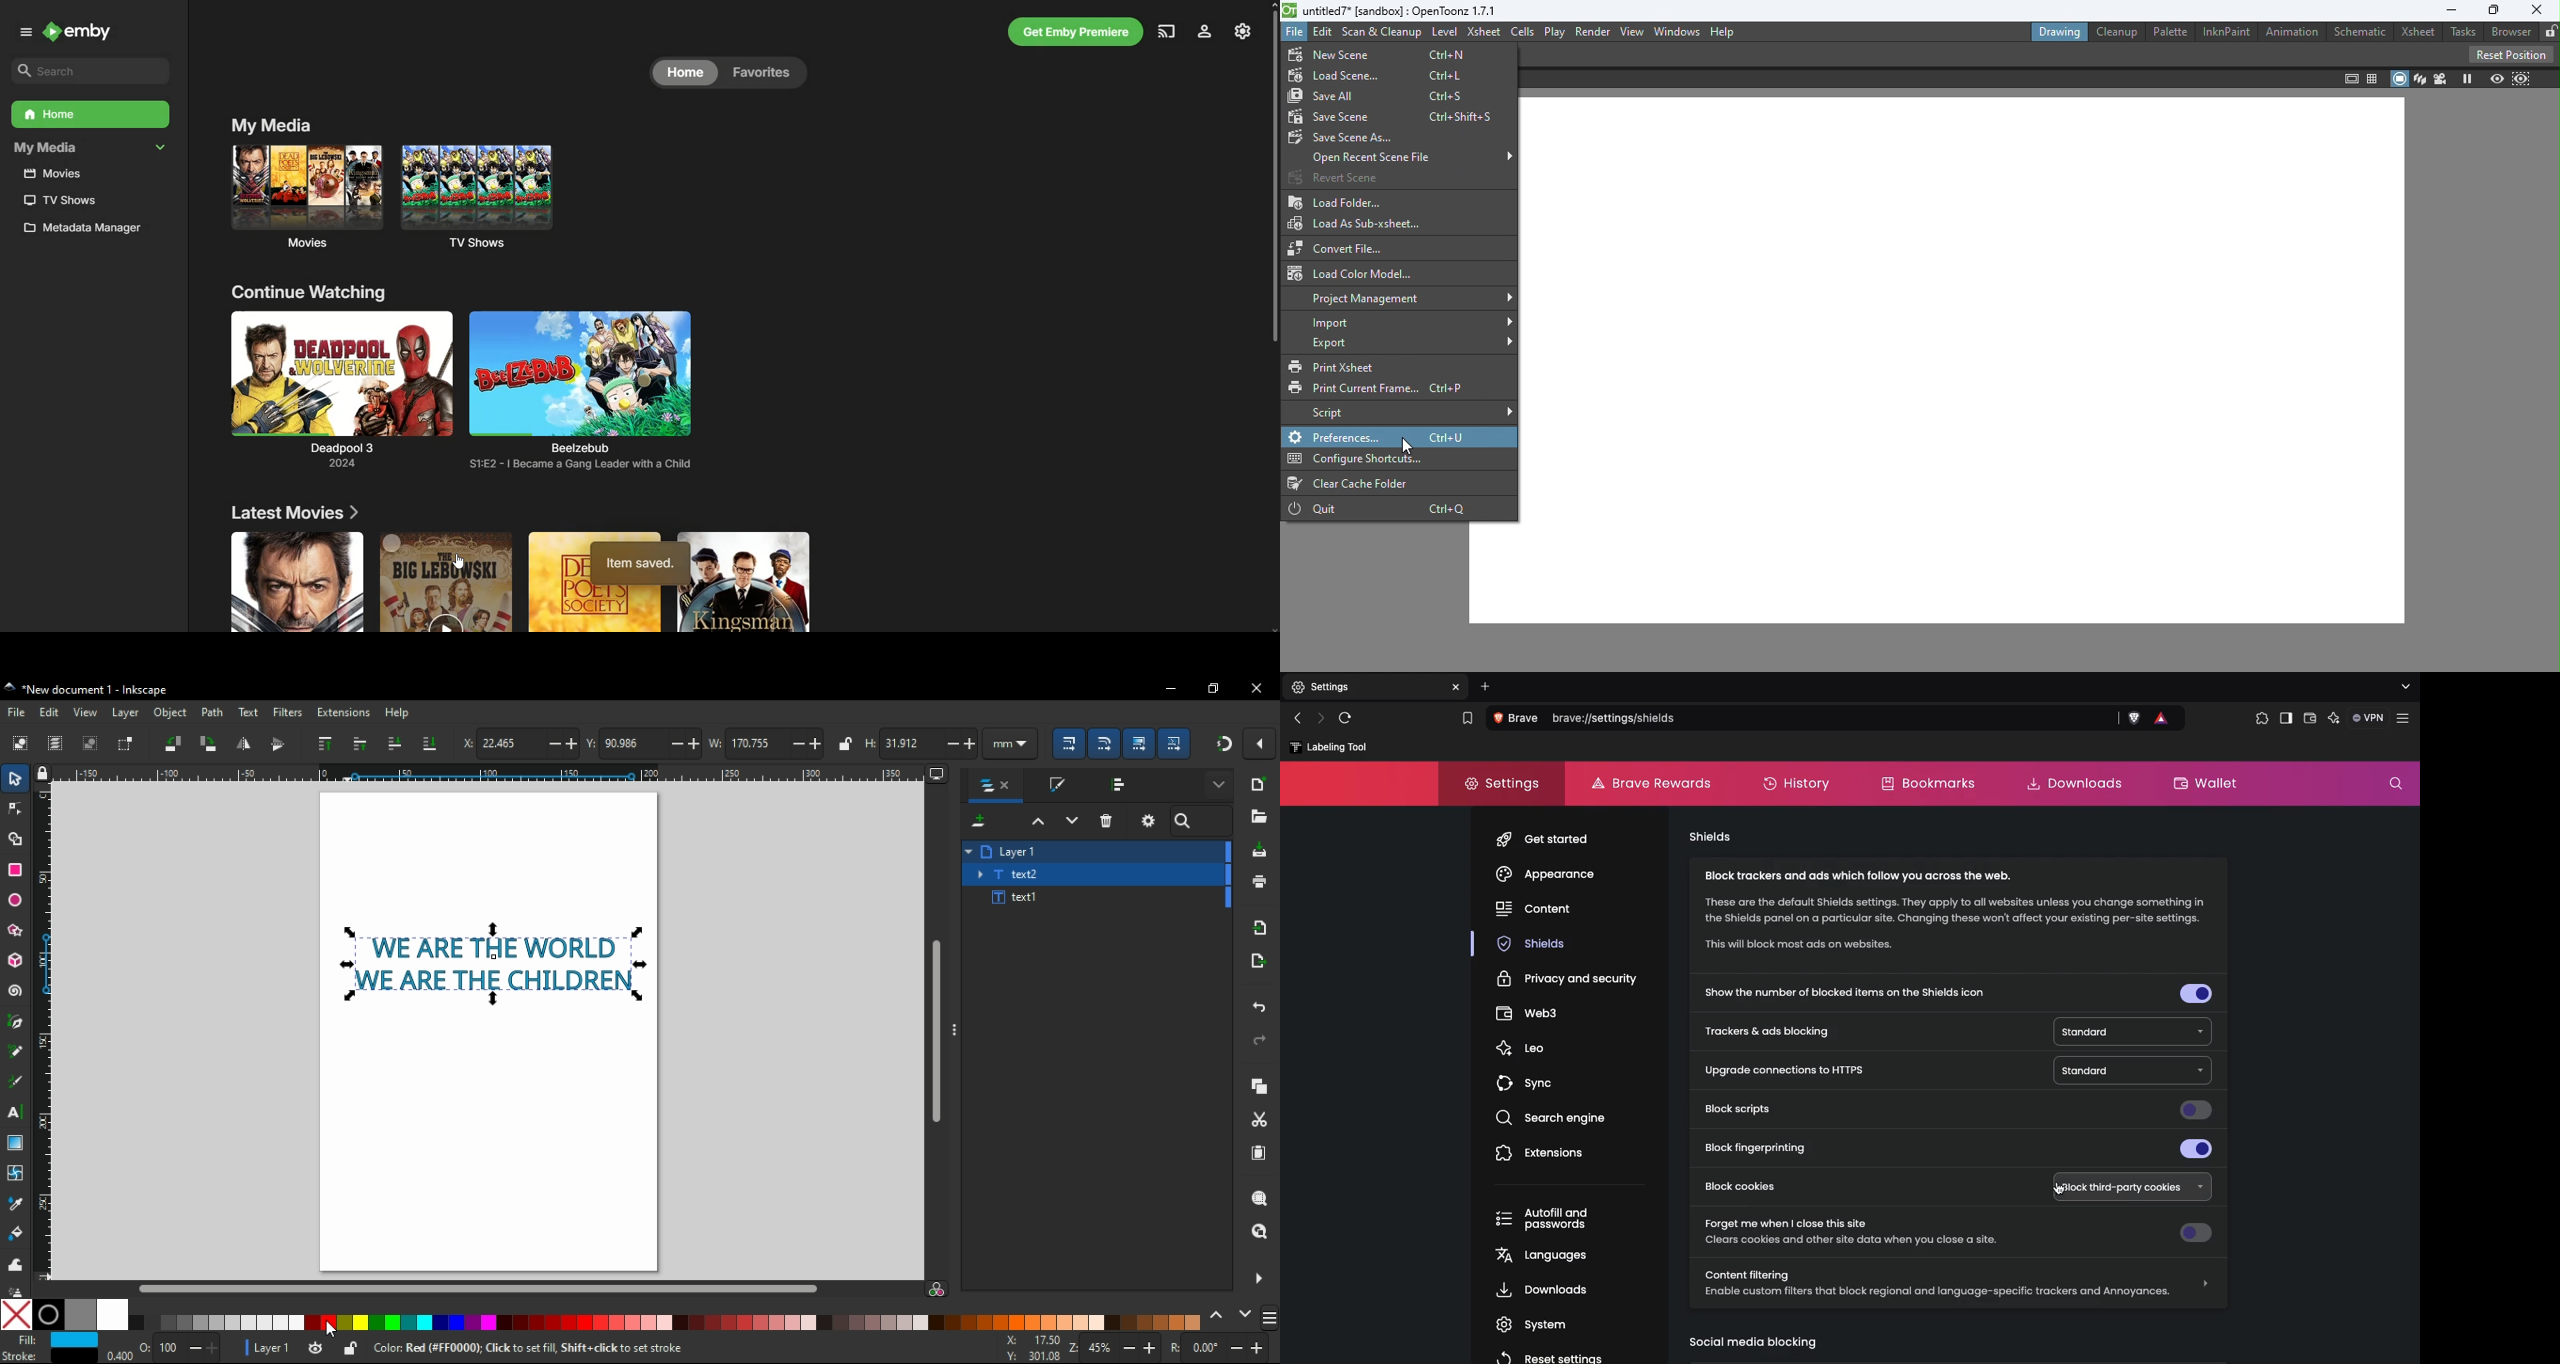 This screenshot has width=2576, height=1372. I want to click on calligraphy tool, so click(15, 1083).